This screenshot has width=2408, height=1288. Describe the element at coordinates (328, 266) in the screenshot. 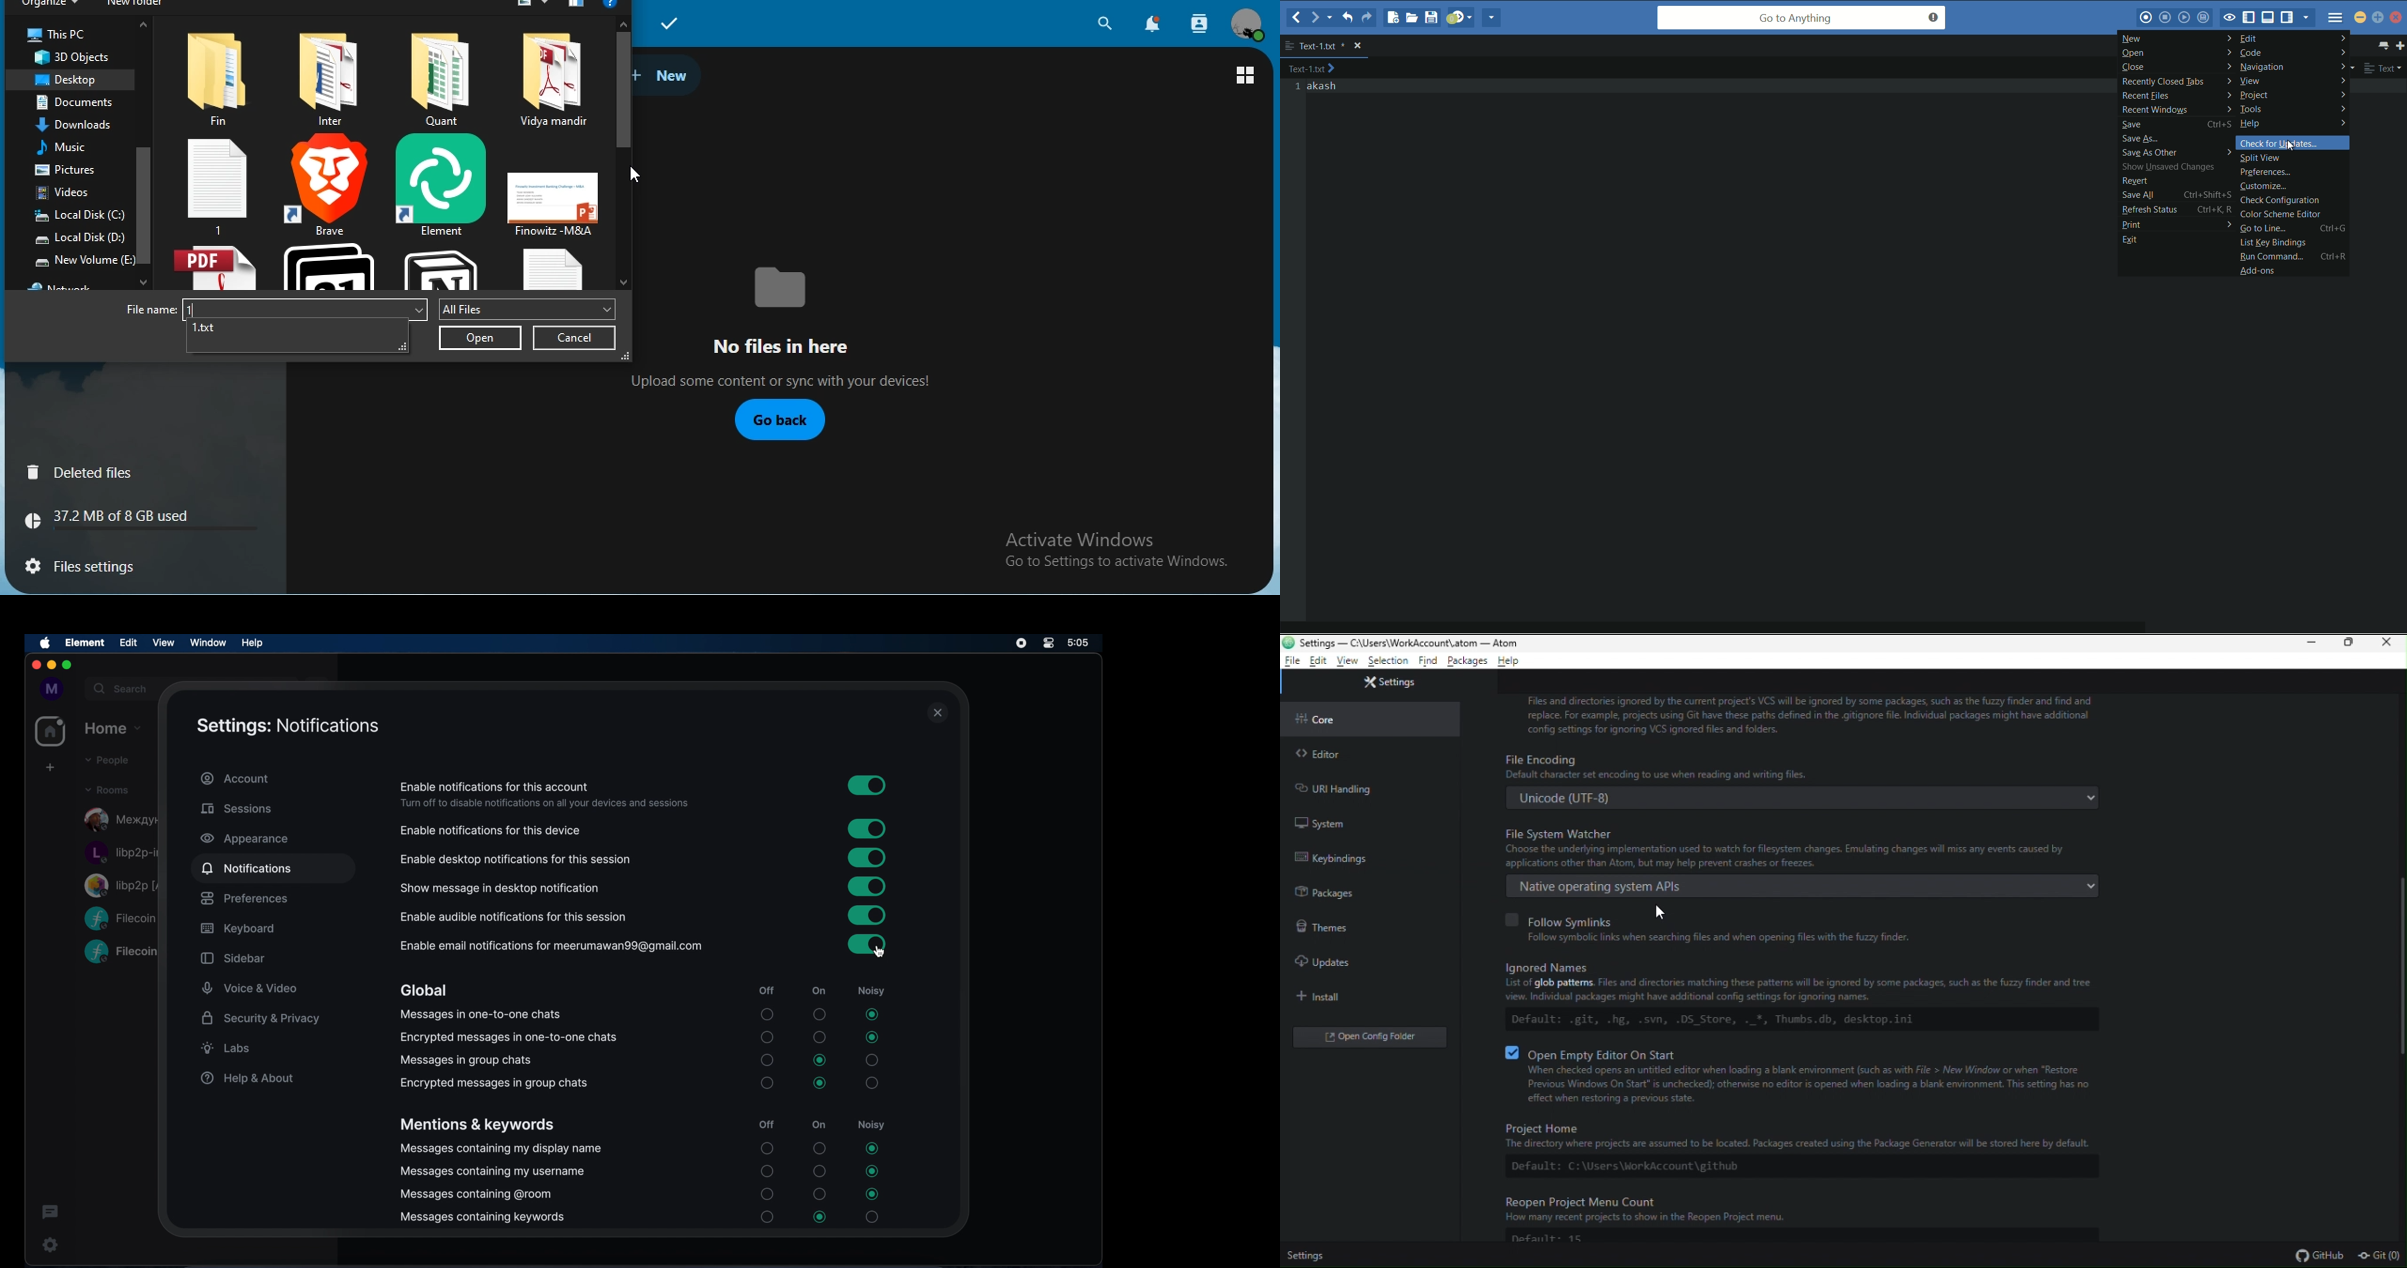

I see `notion calendar` at that location.